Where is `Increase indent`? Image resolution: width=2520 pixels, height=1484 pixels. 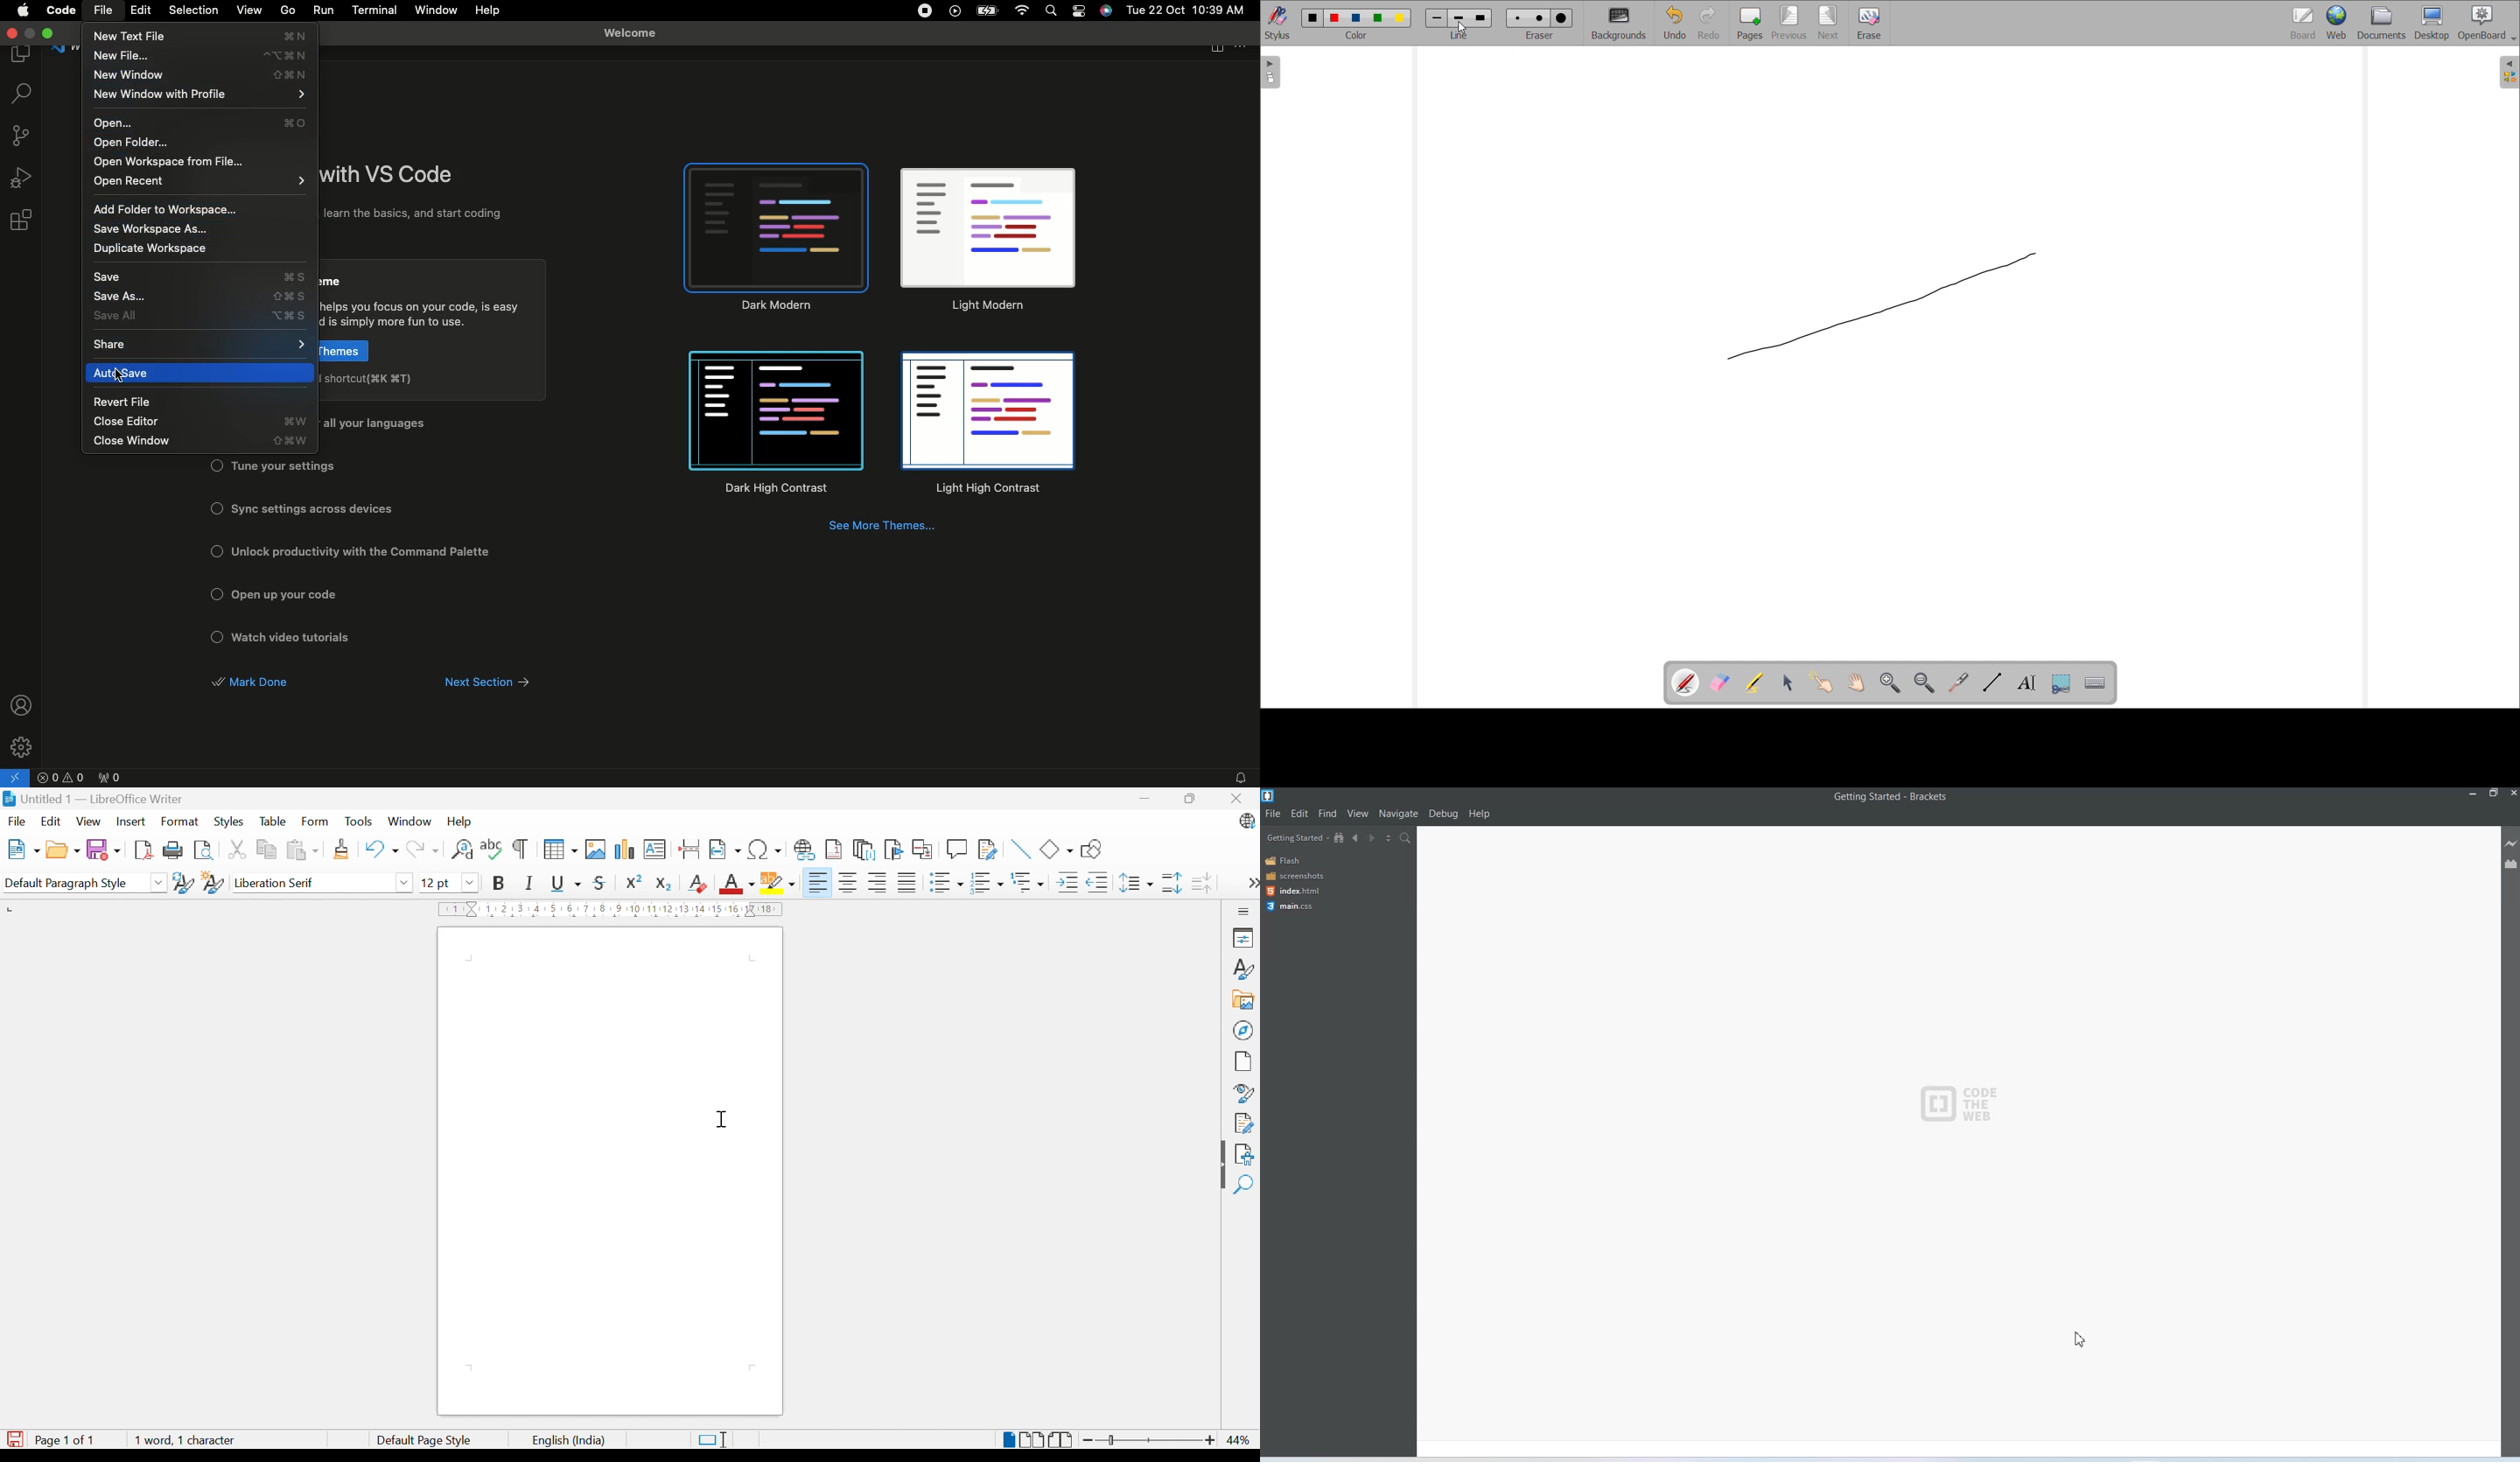 Increase indent is located at coordinates (1070, 881).